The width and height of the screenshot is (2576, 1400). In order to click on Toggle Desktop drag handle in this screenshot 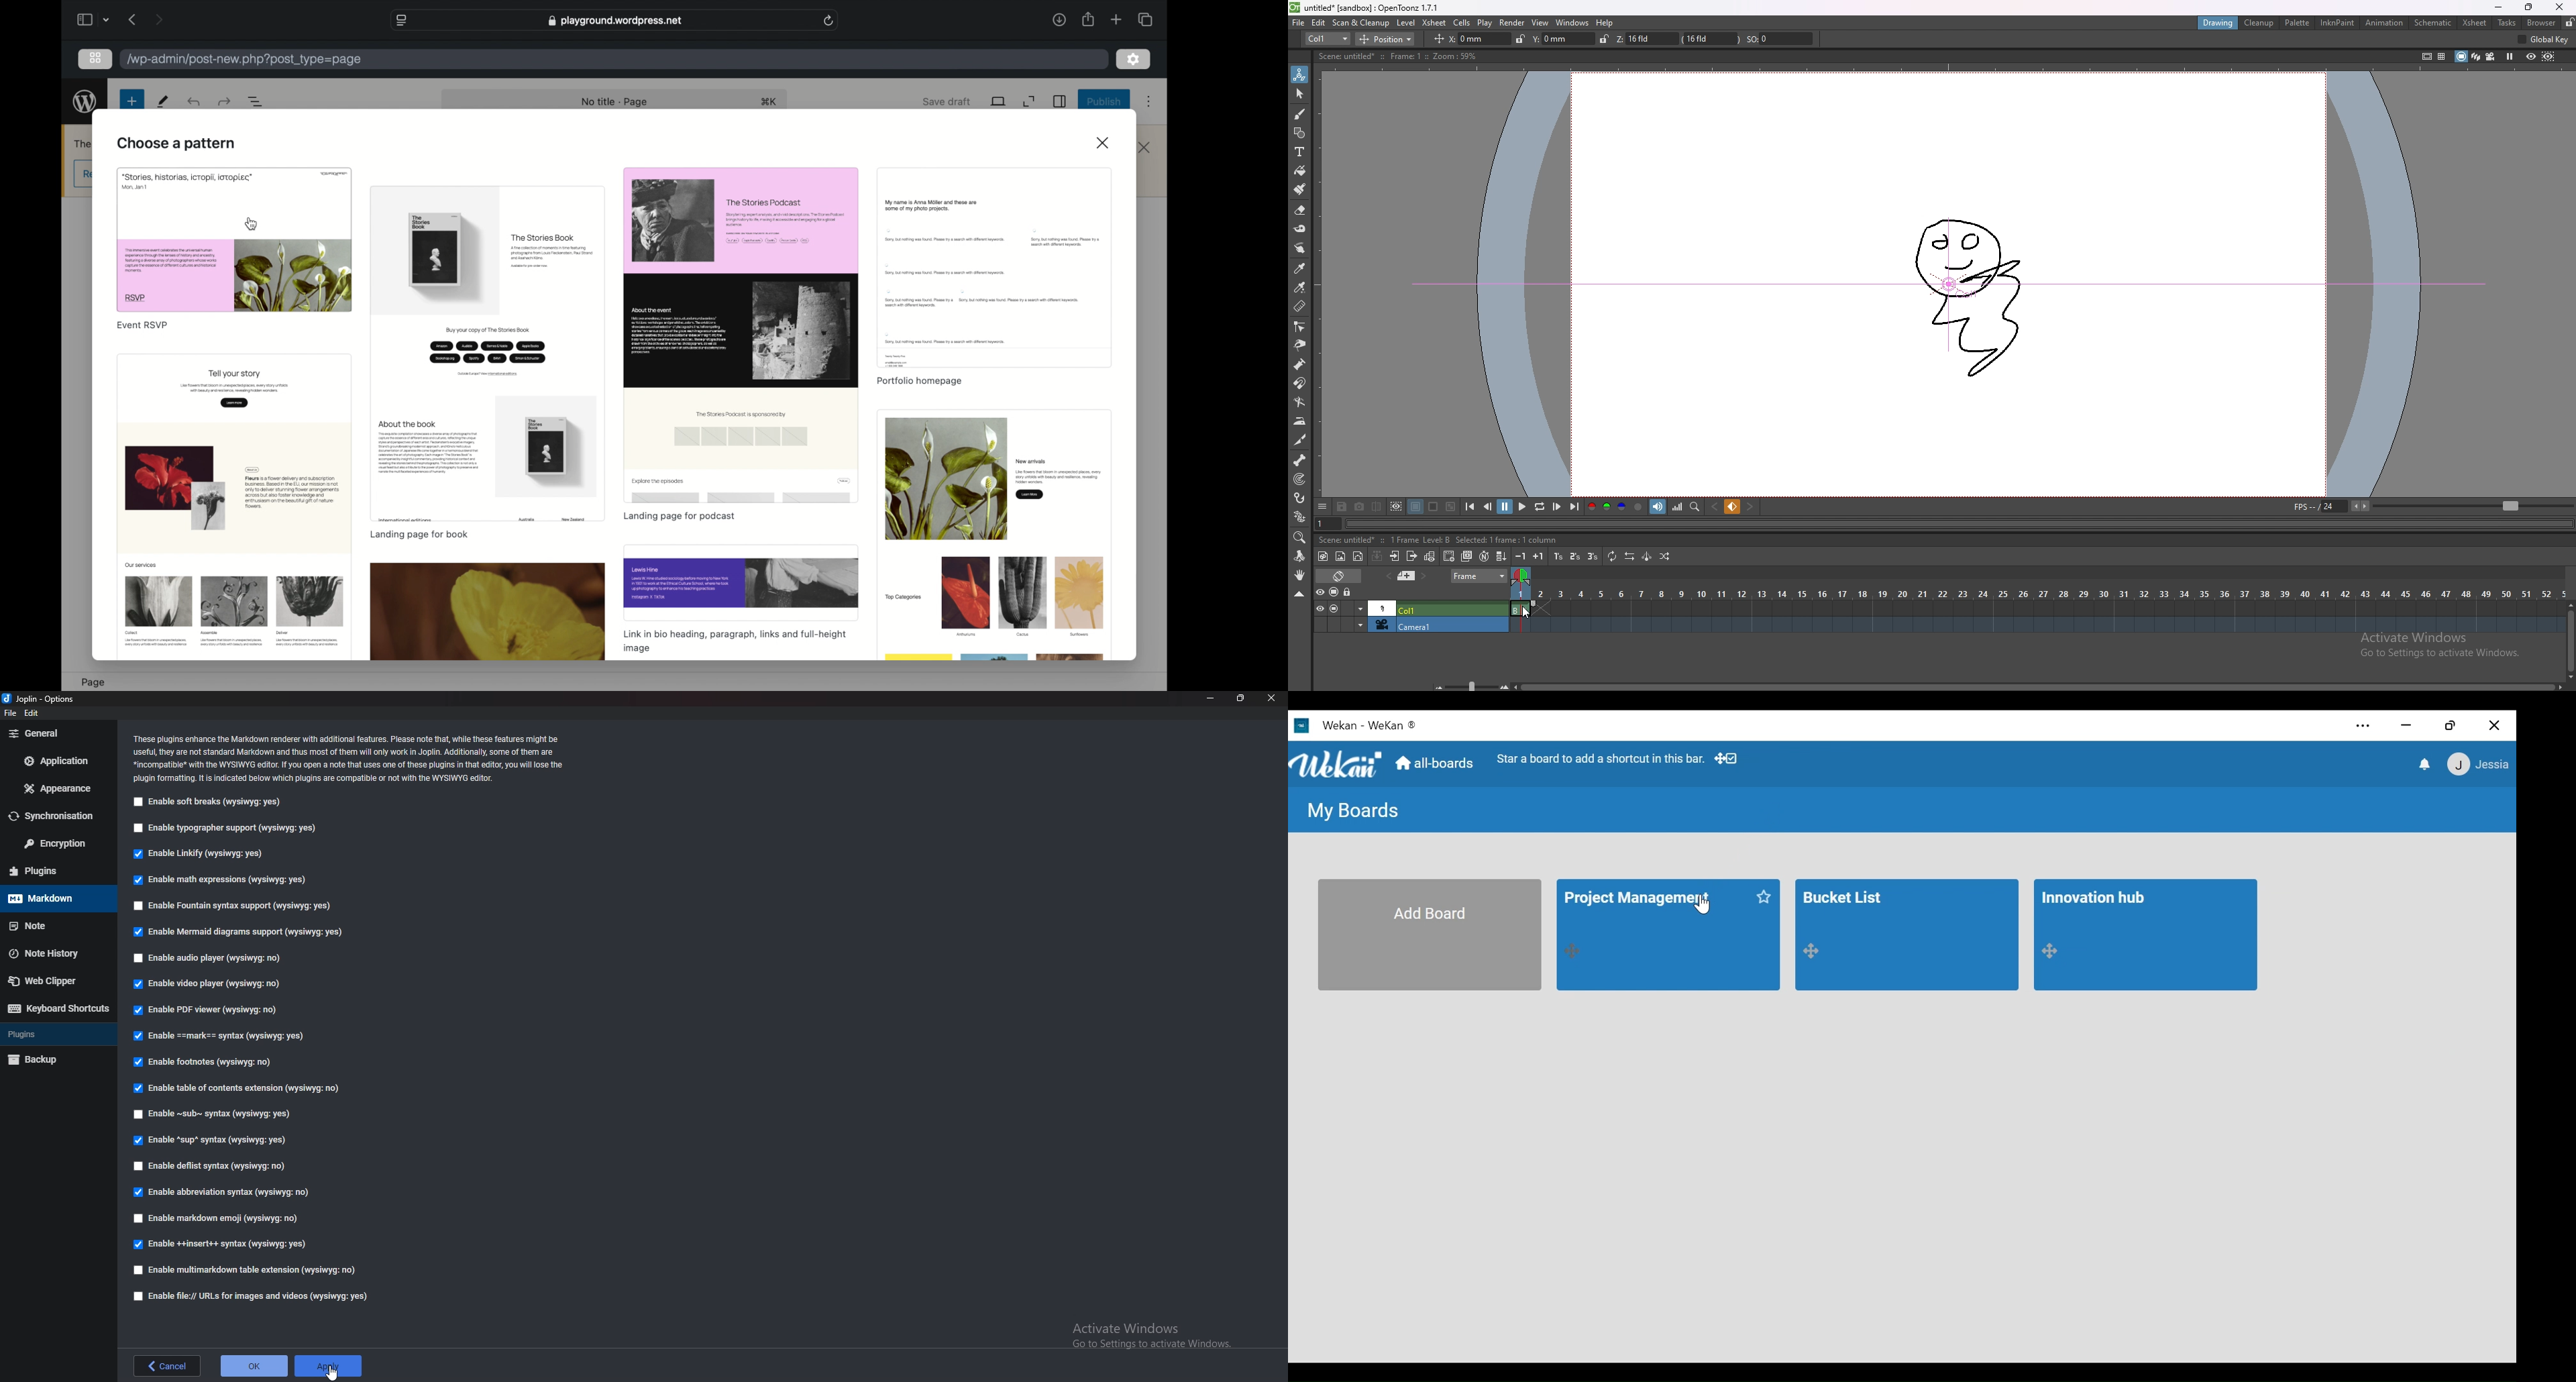, I will do `click(1728, 759)`.